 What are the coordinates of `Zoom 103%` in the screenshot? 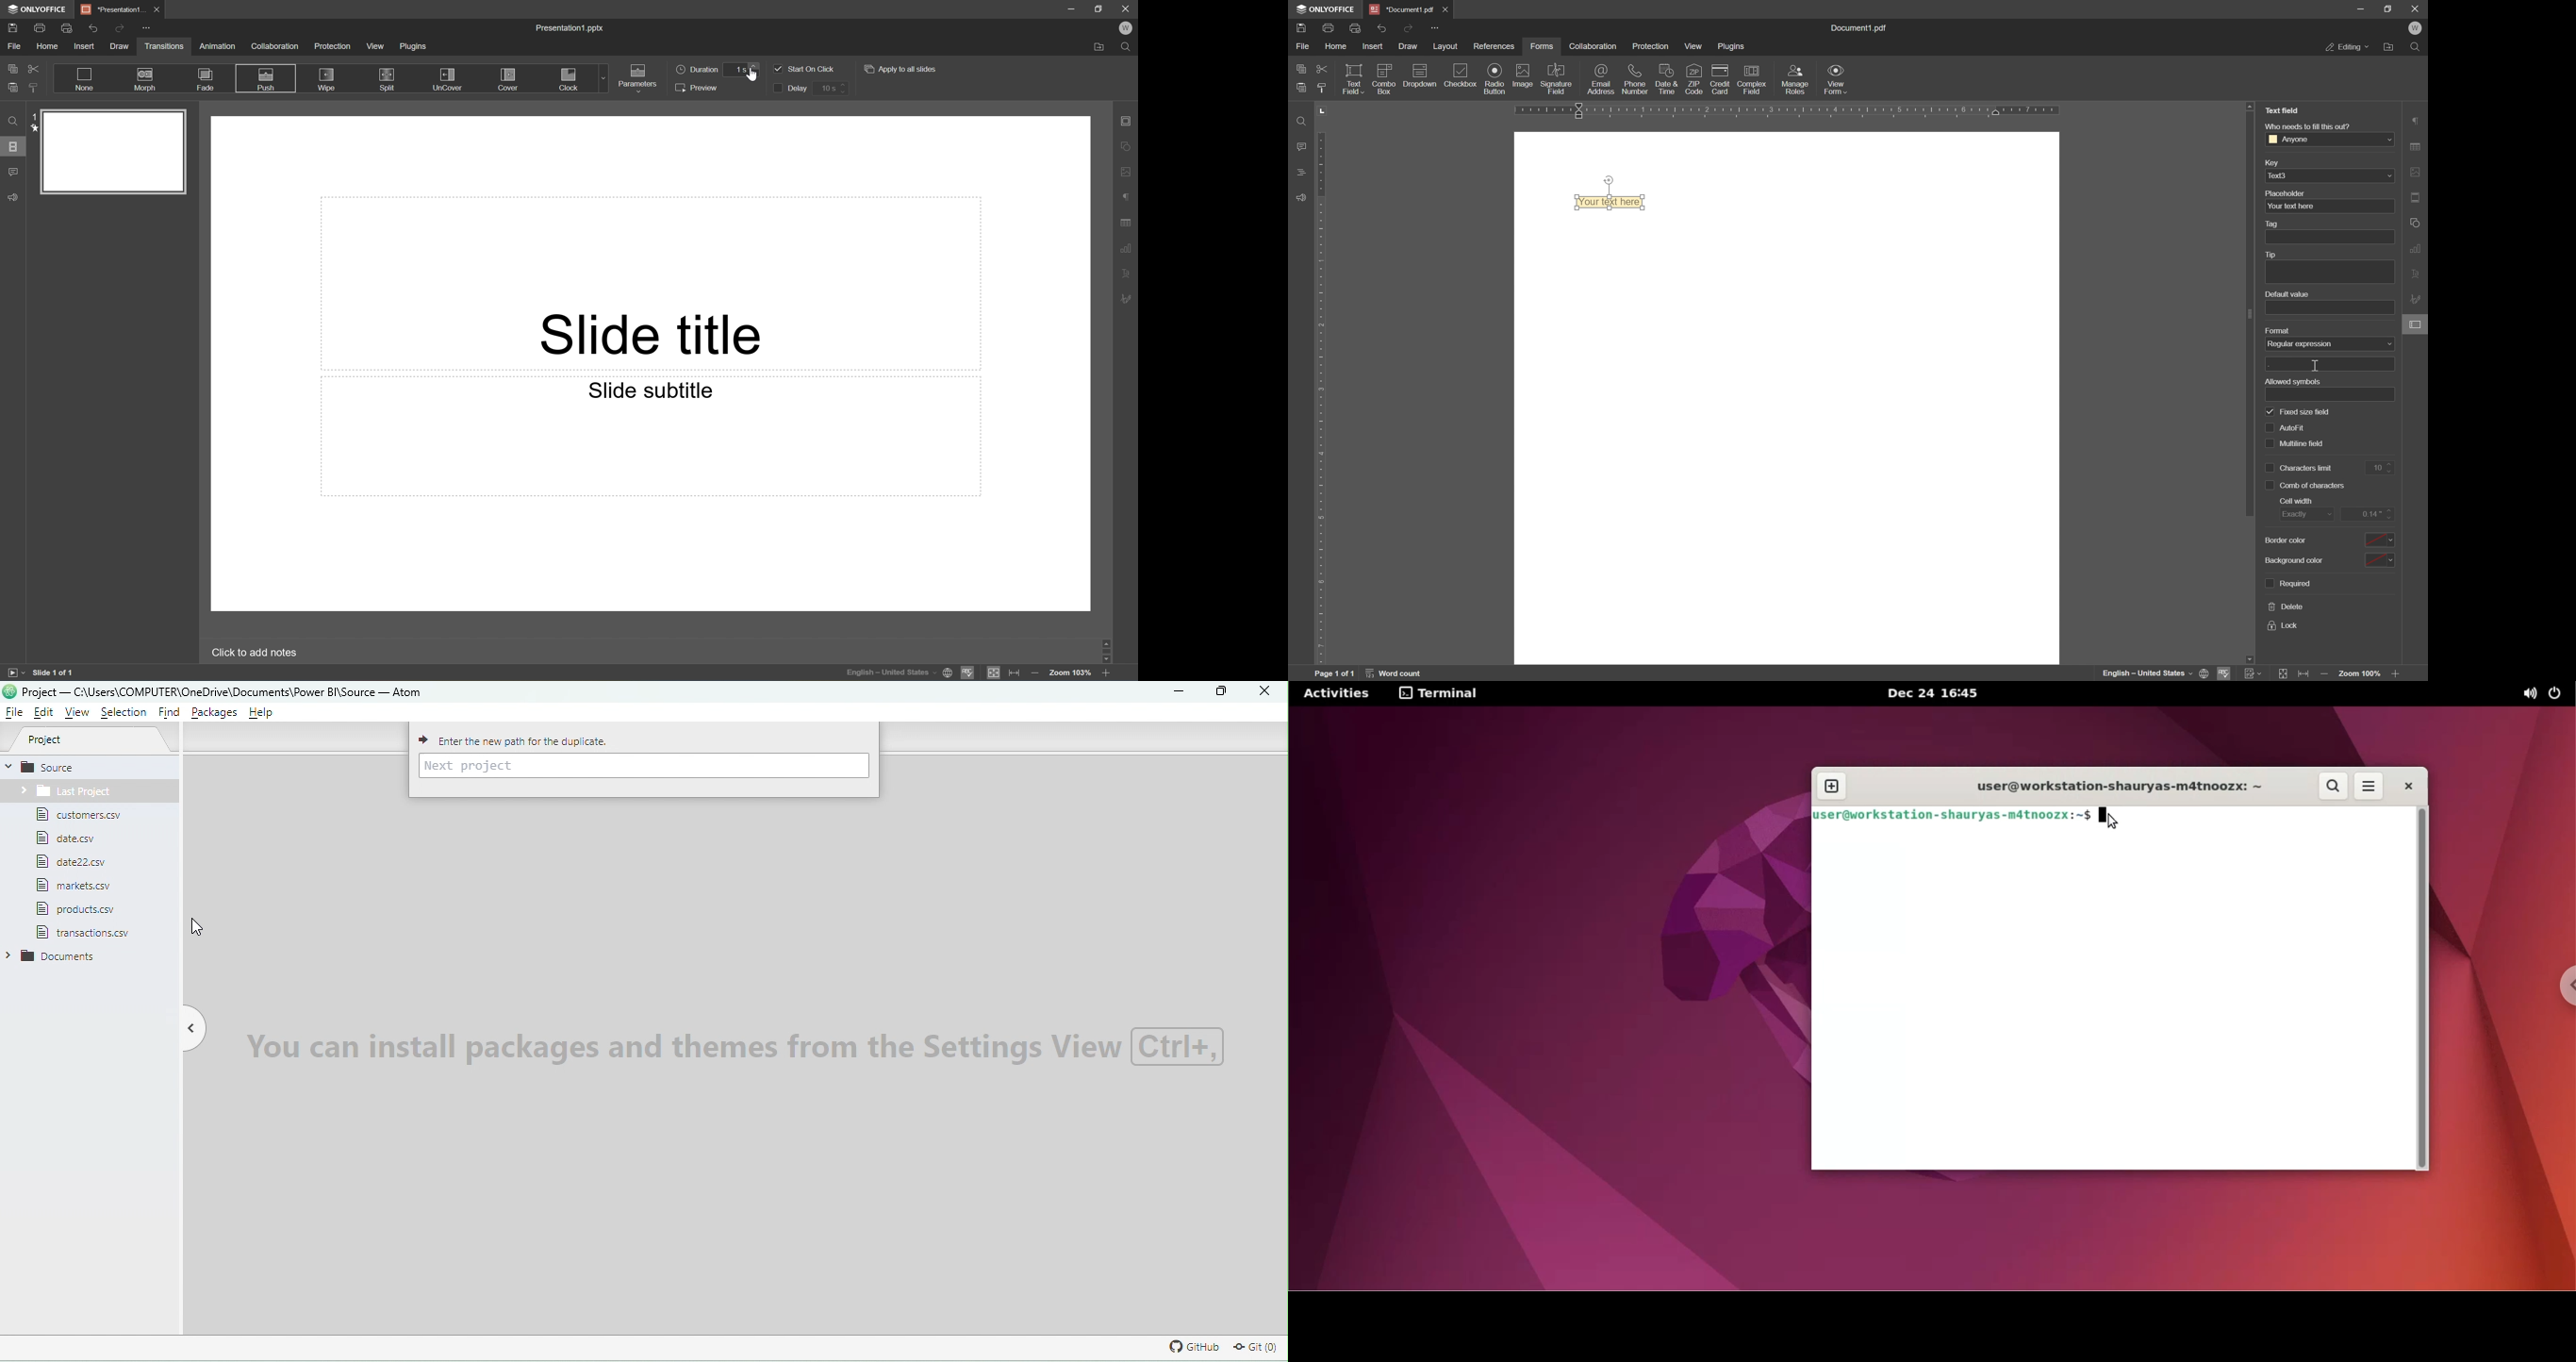 It's located at (1068, 674).